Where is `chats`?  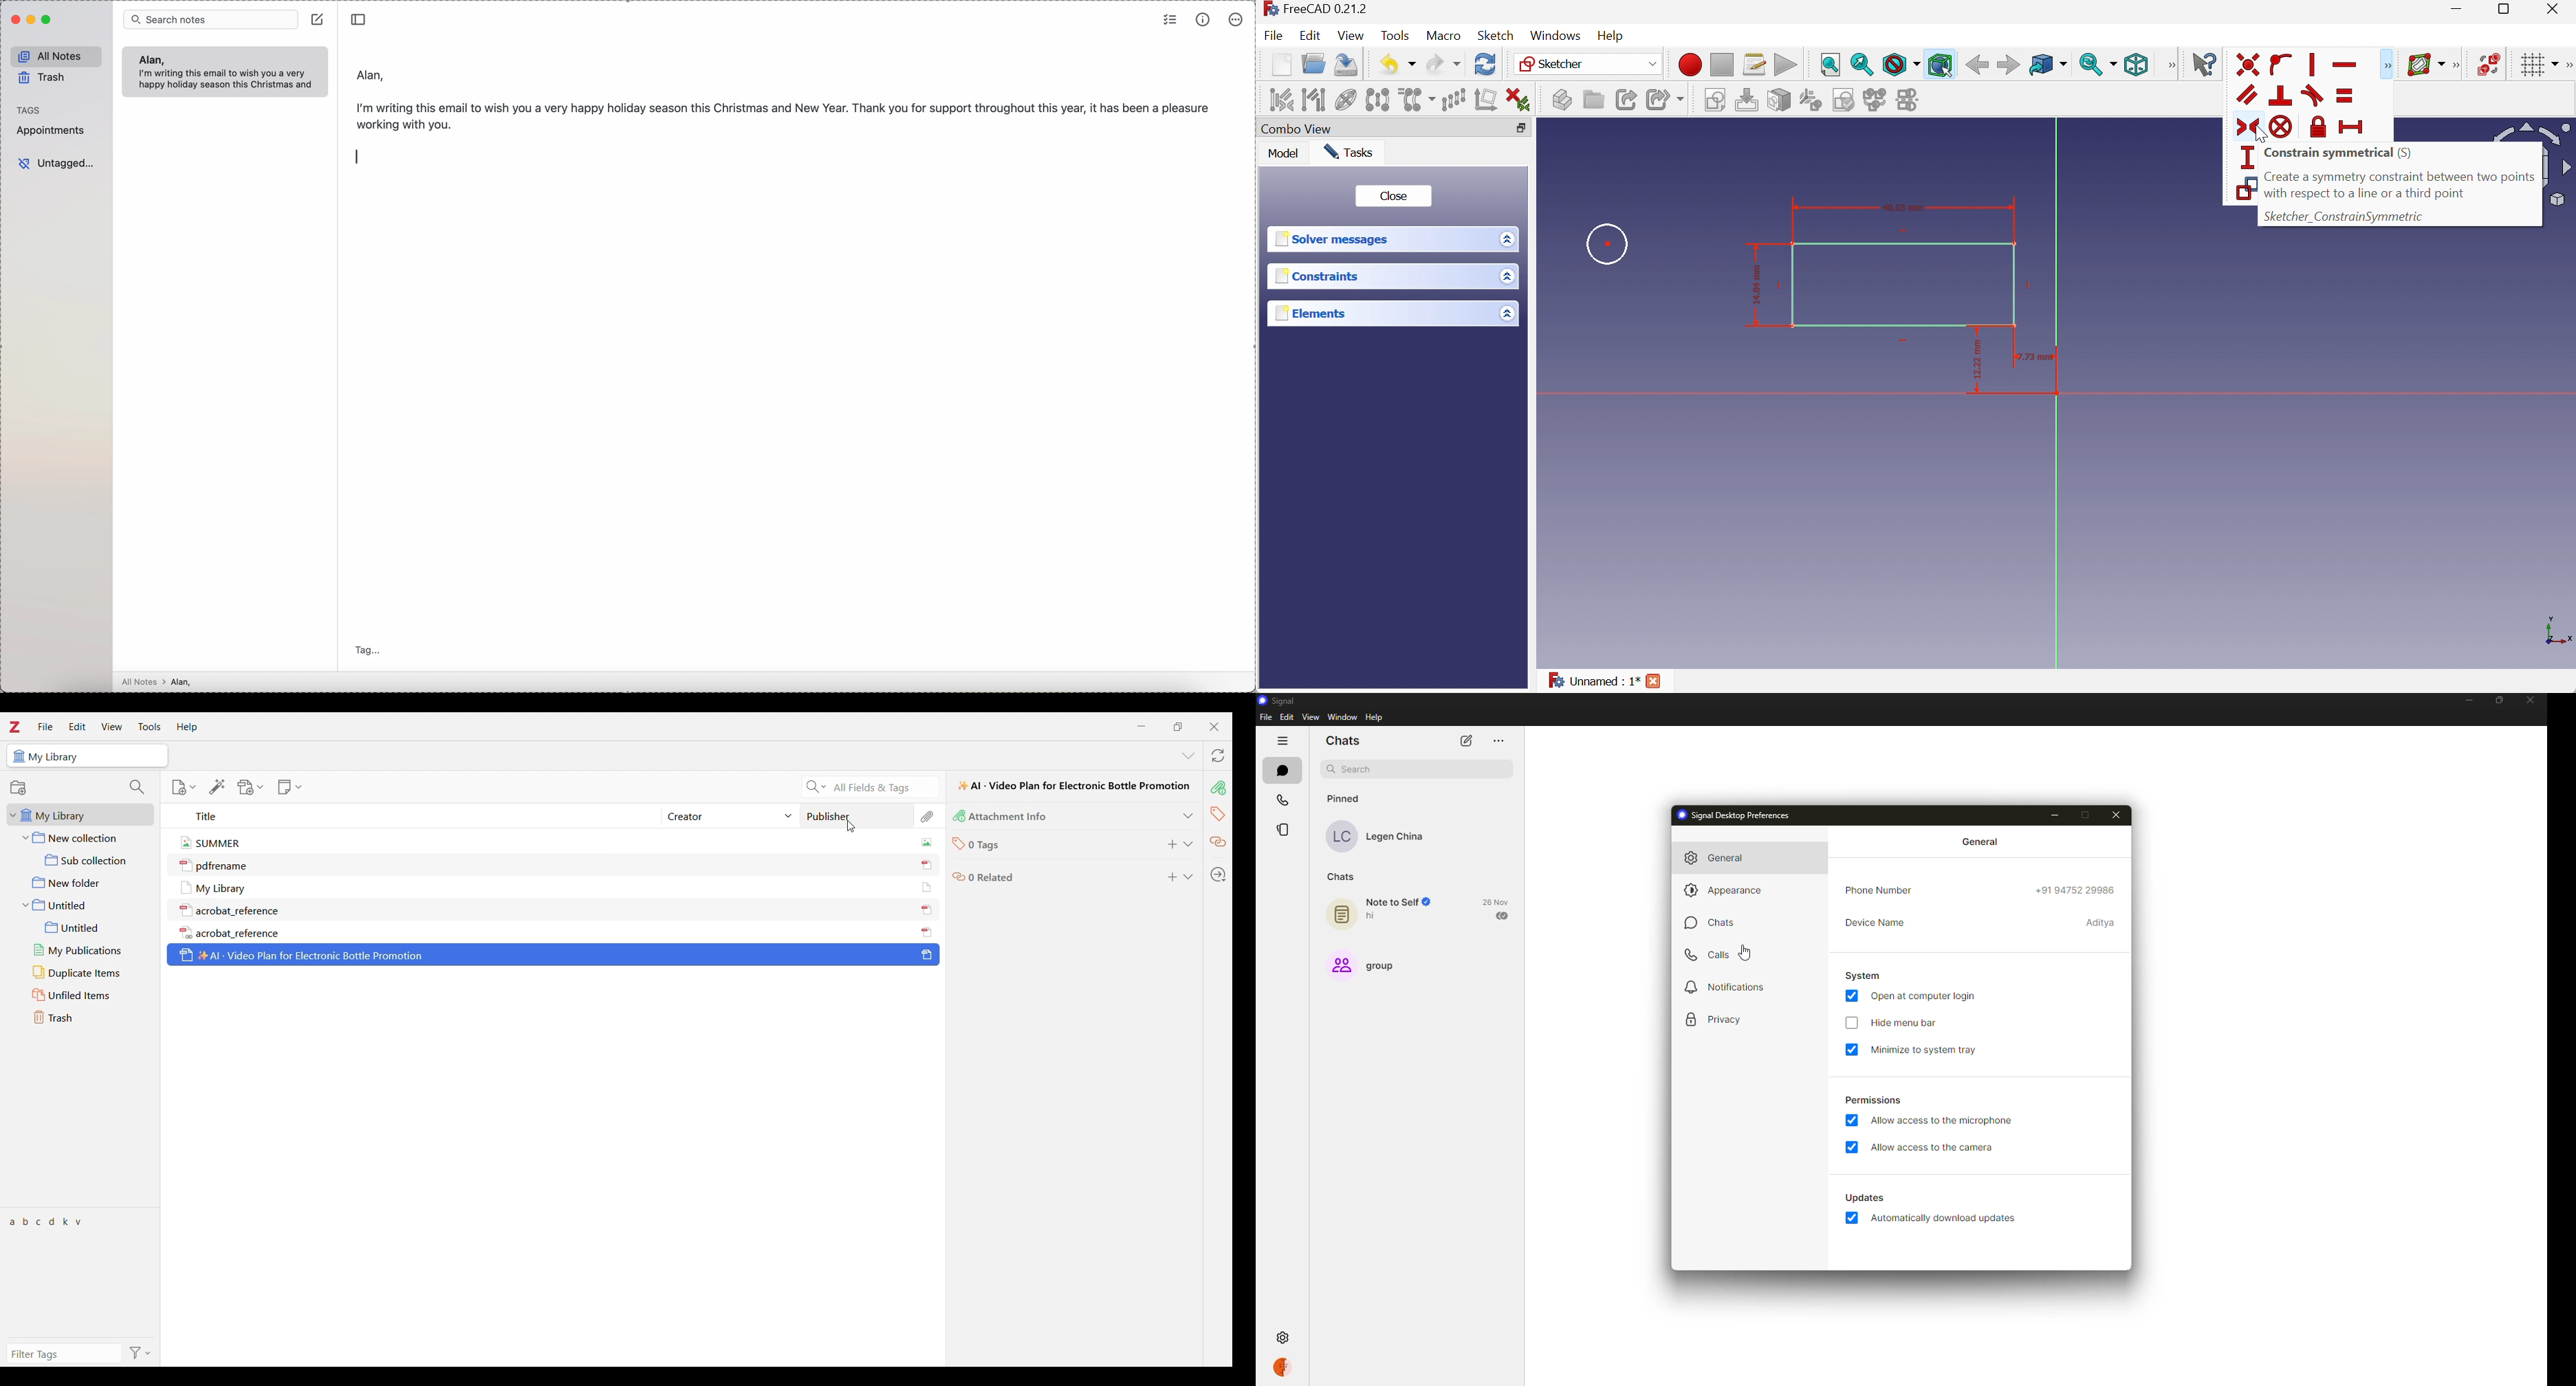
chats is located at coordinates (1347, 741).